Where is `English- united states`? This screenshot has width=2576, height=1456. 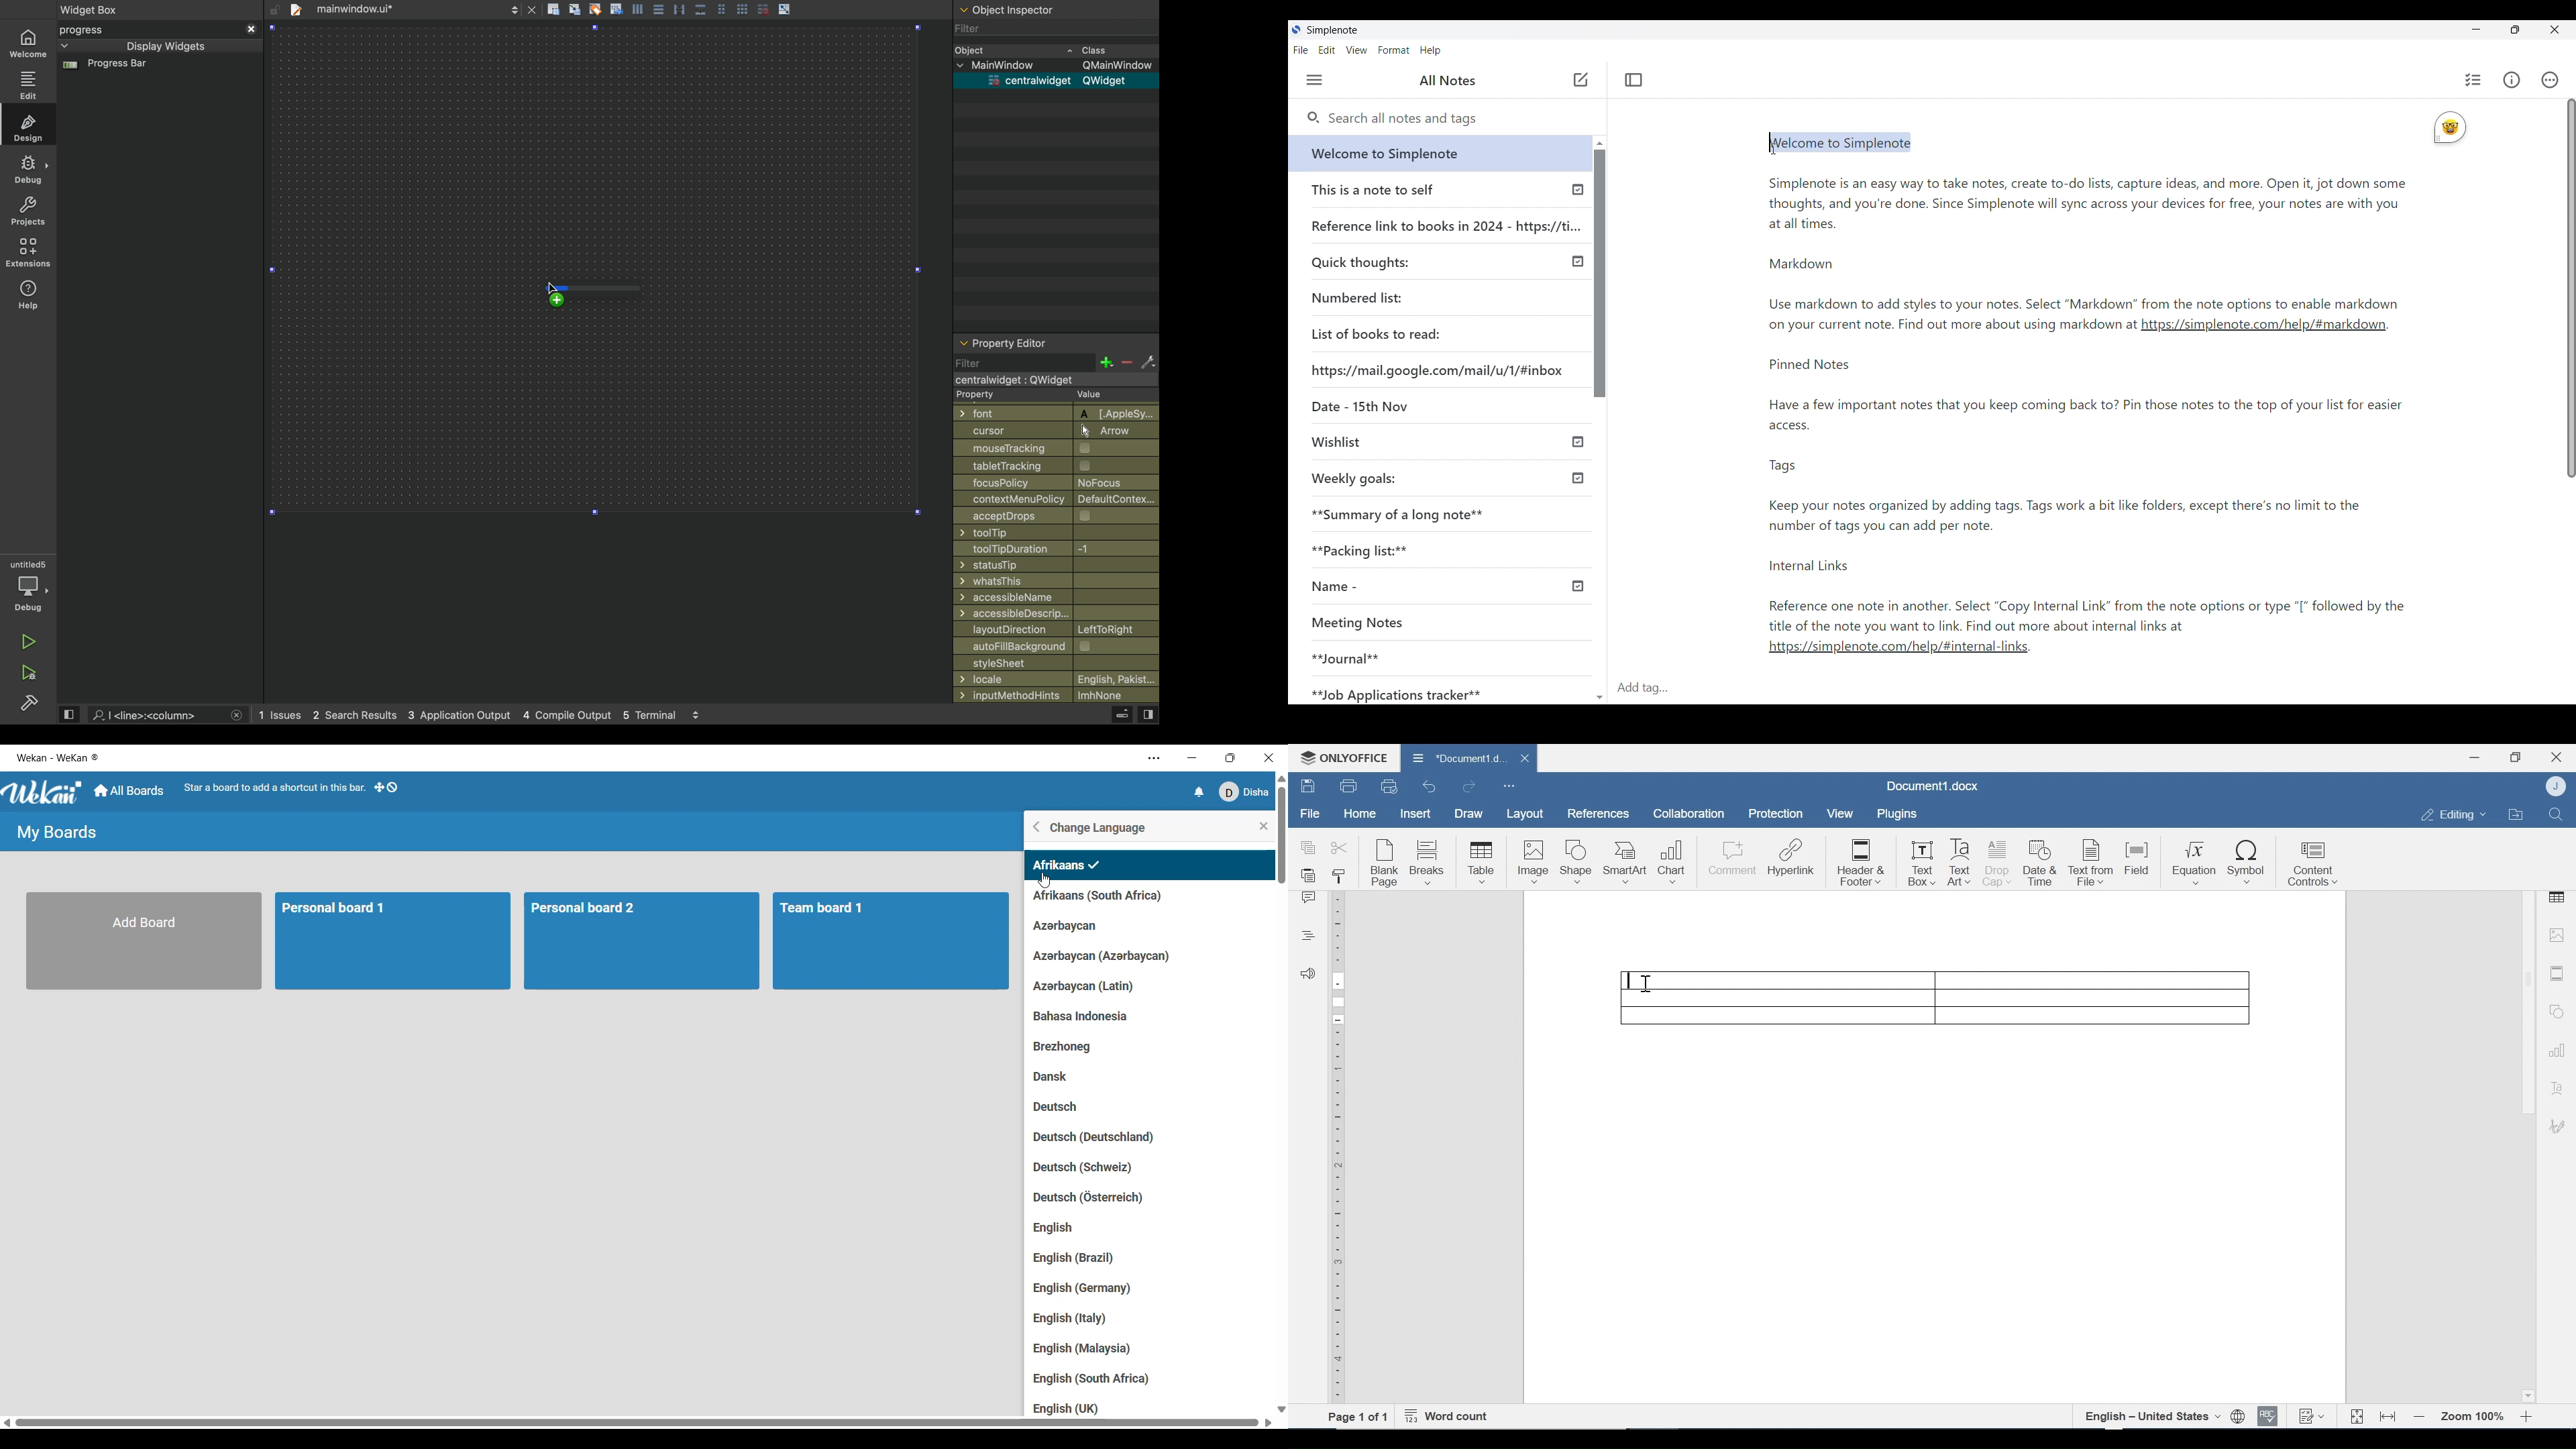 English- united states is located at coordinates (2151, 1416).